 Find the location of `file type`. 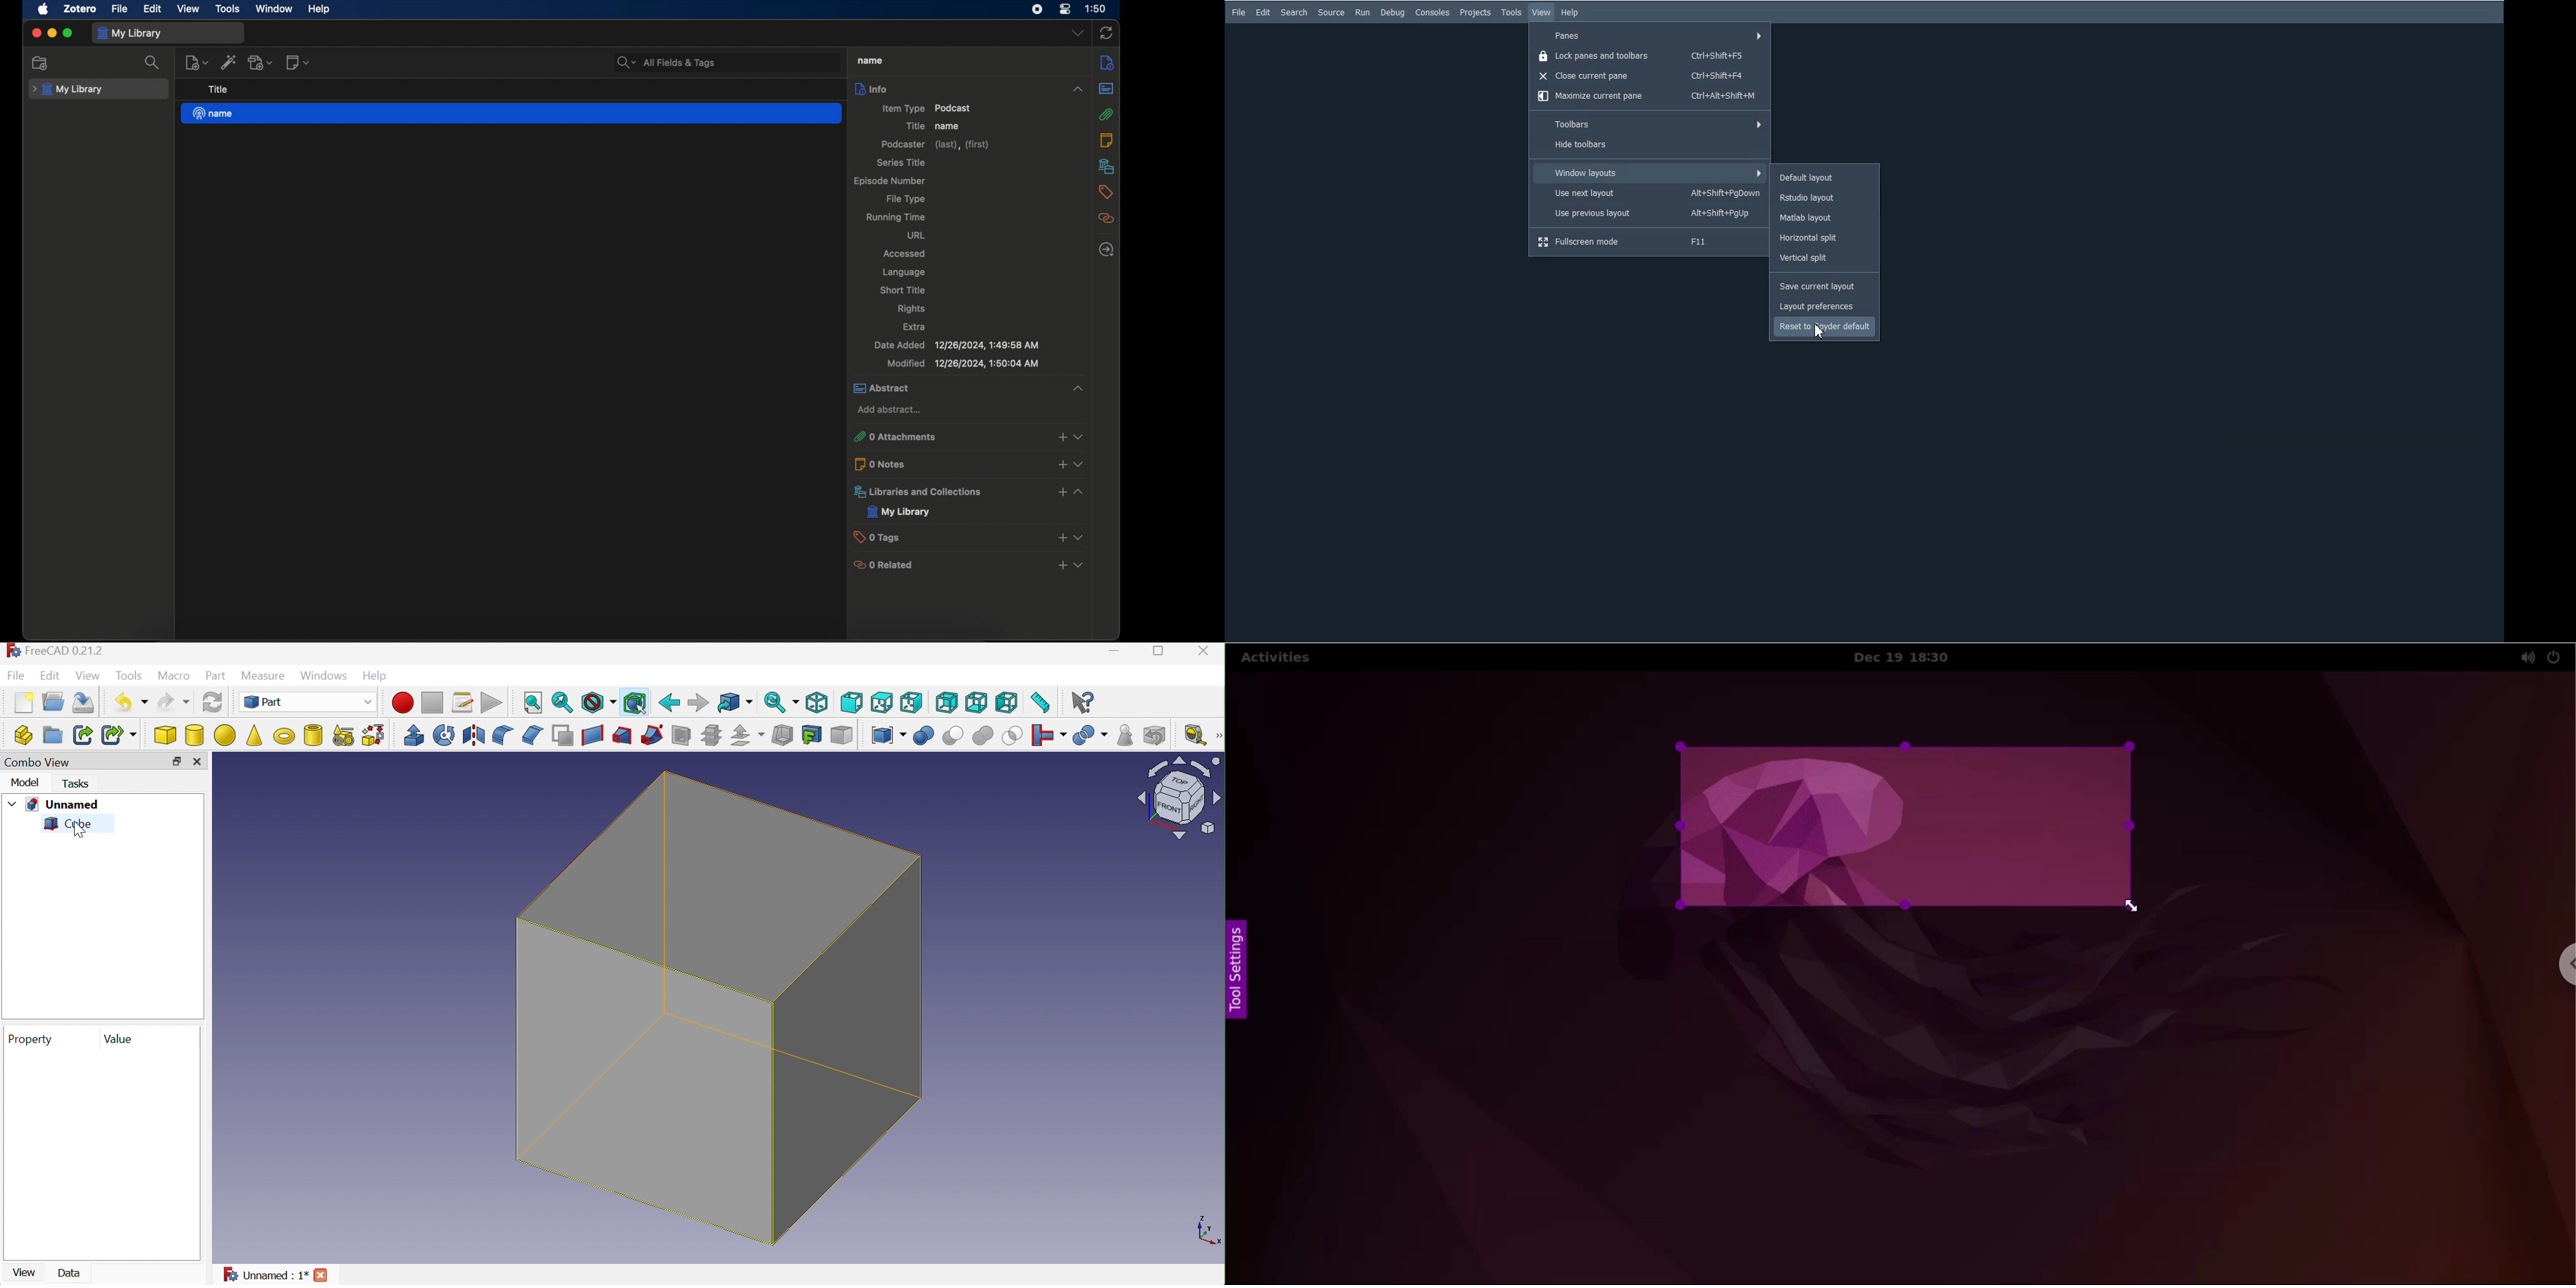

file type is located at coordinates (907, 199).